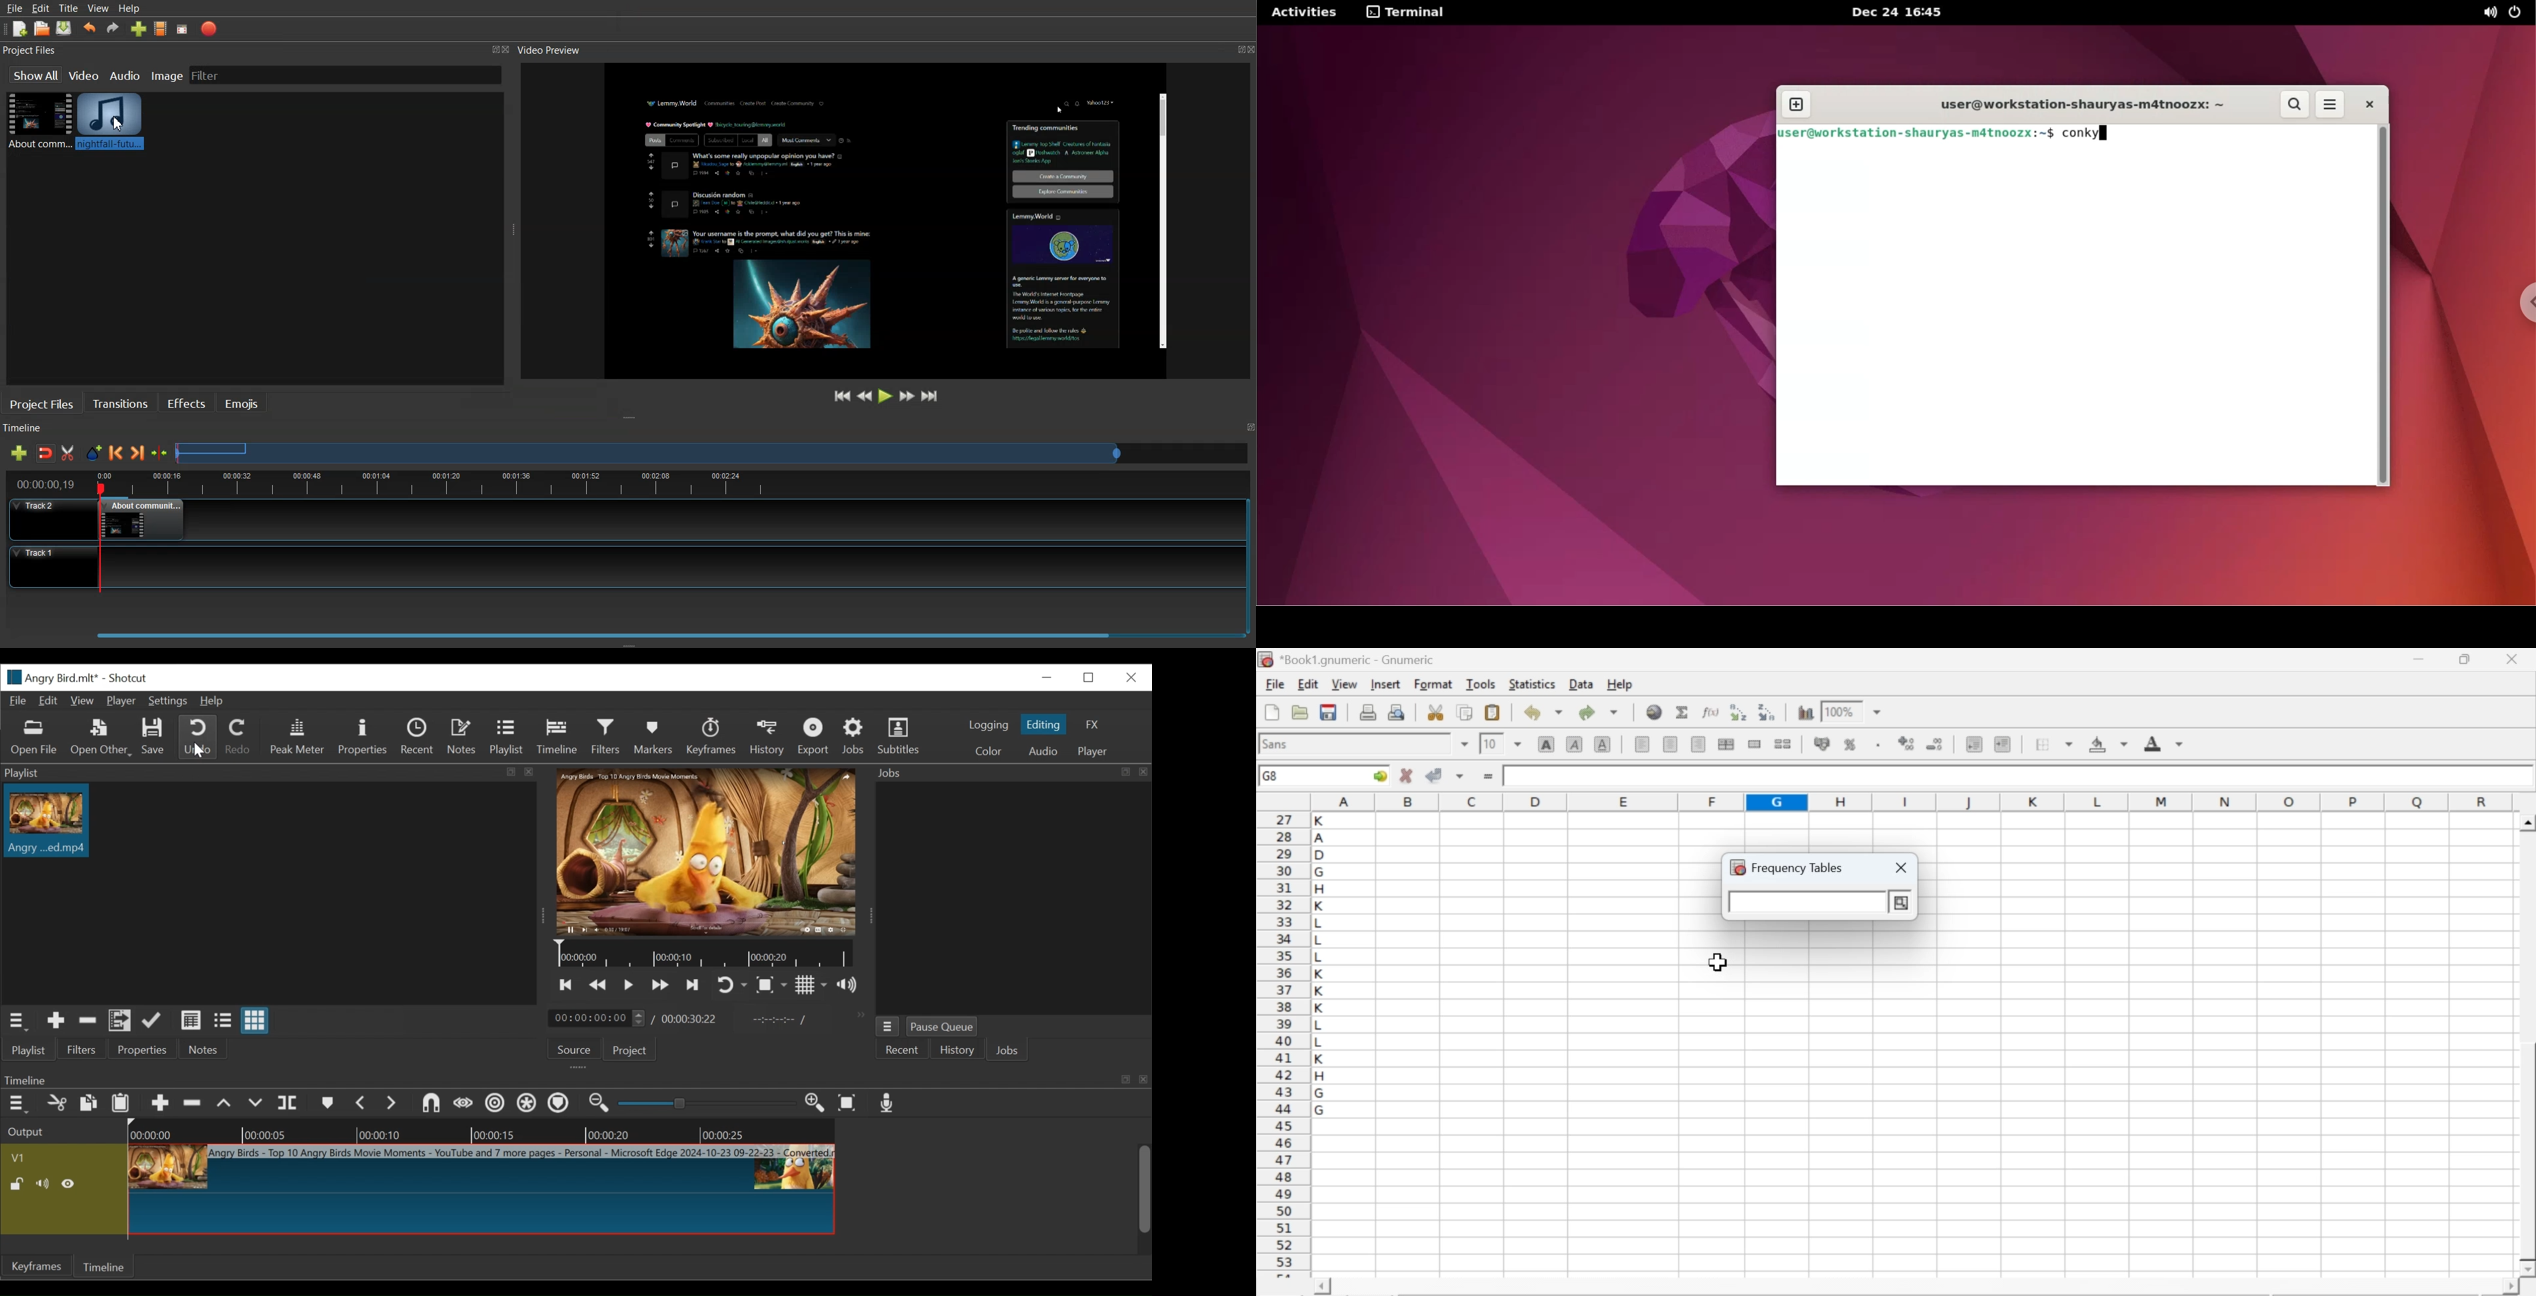  I want to click on Add Marker, so click(94, 453).